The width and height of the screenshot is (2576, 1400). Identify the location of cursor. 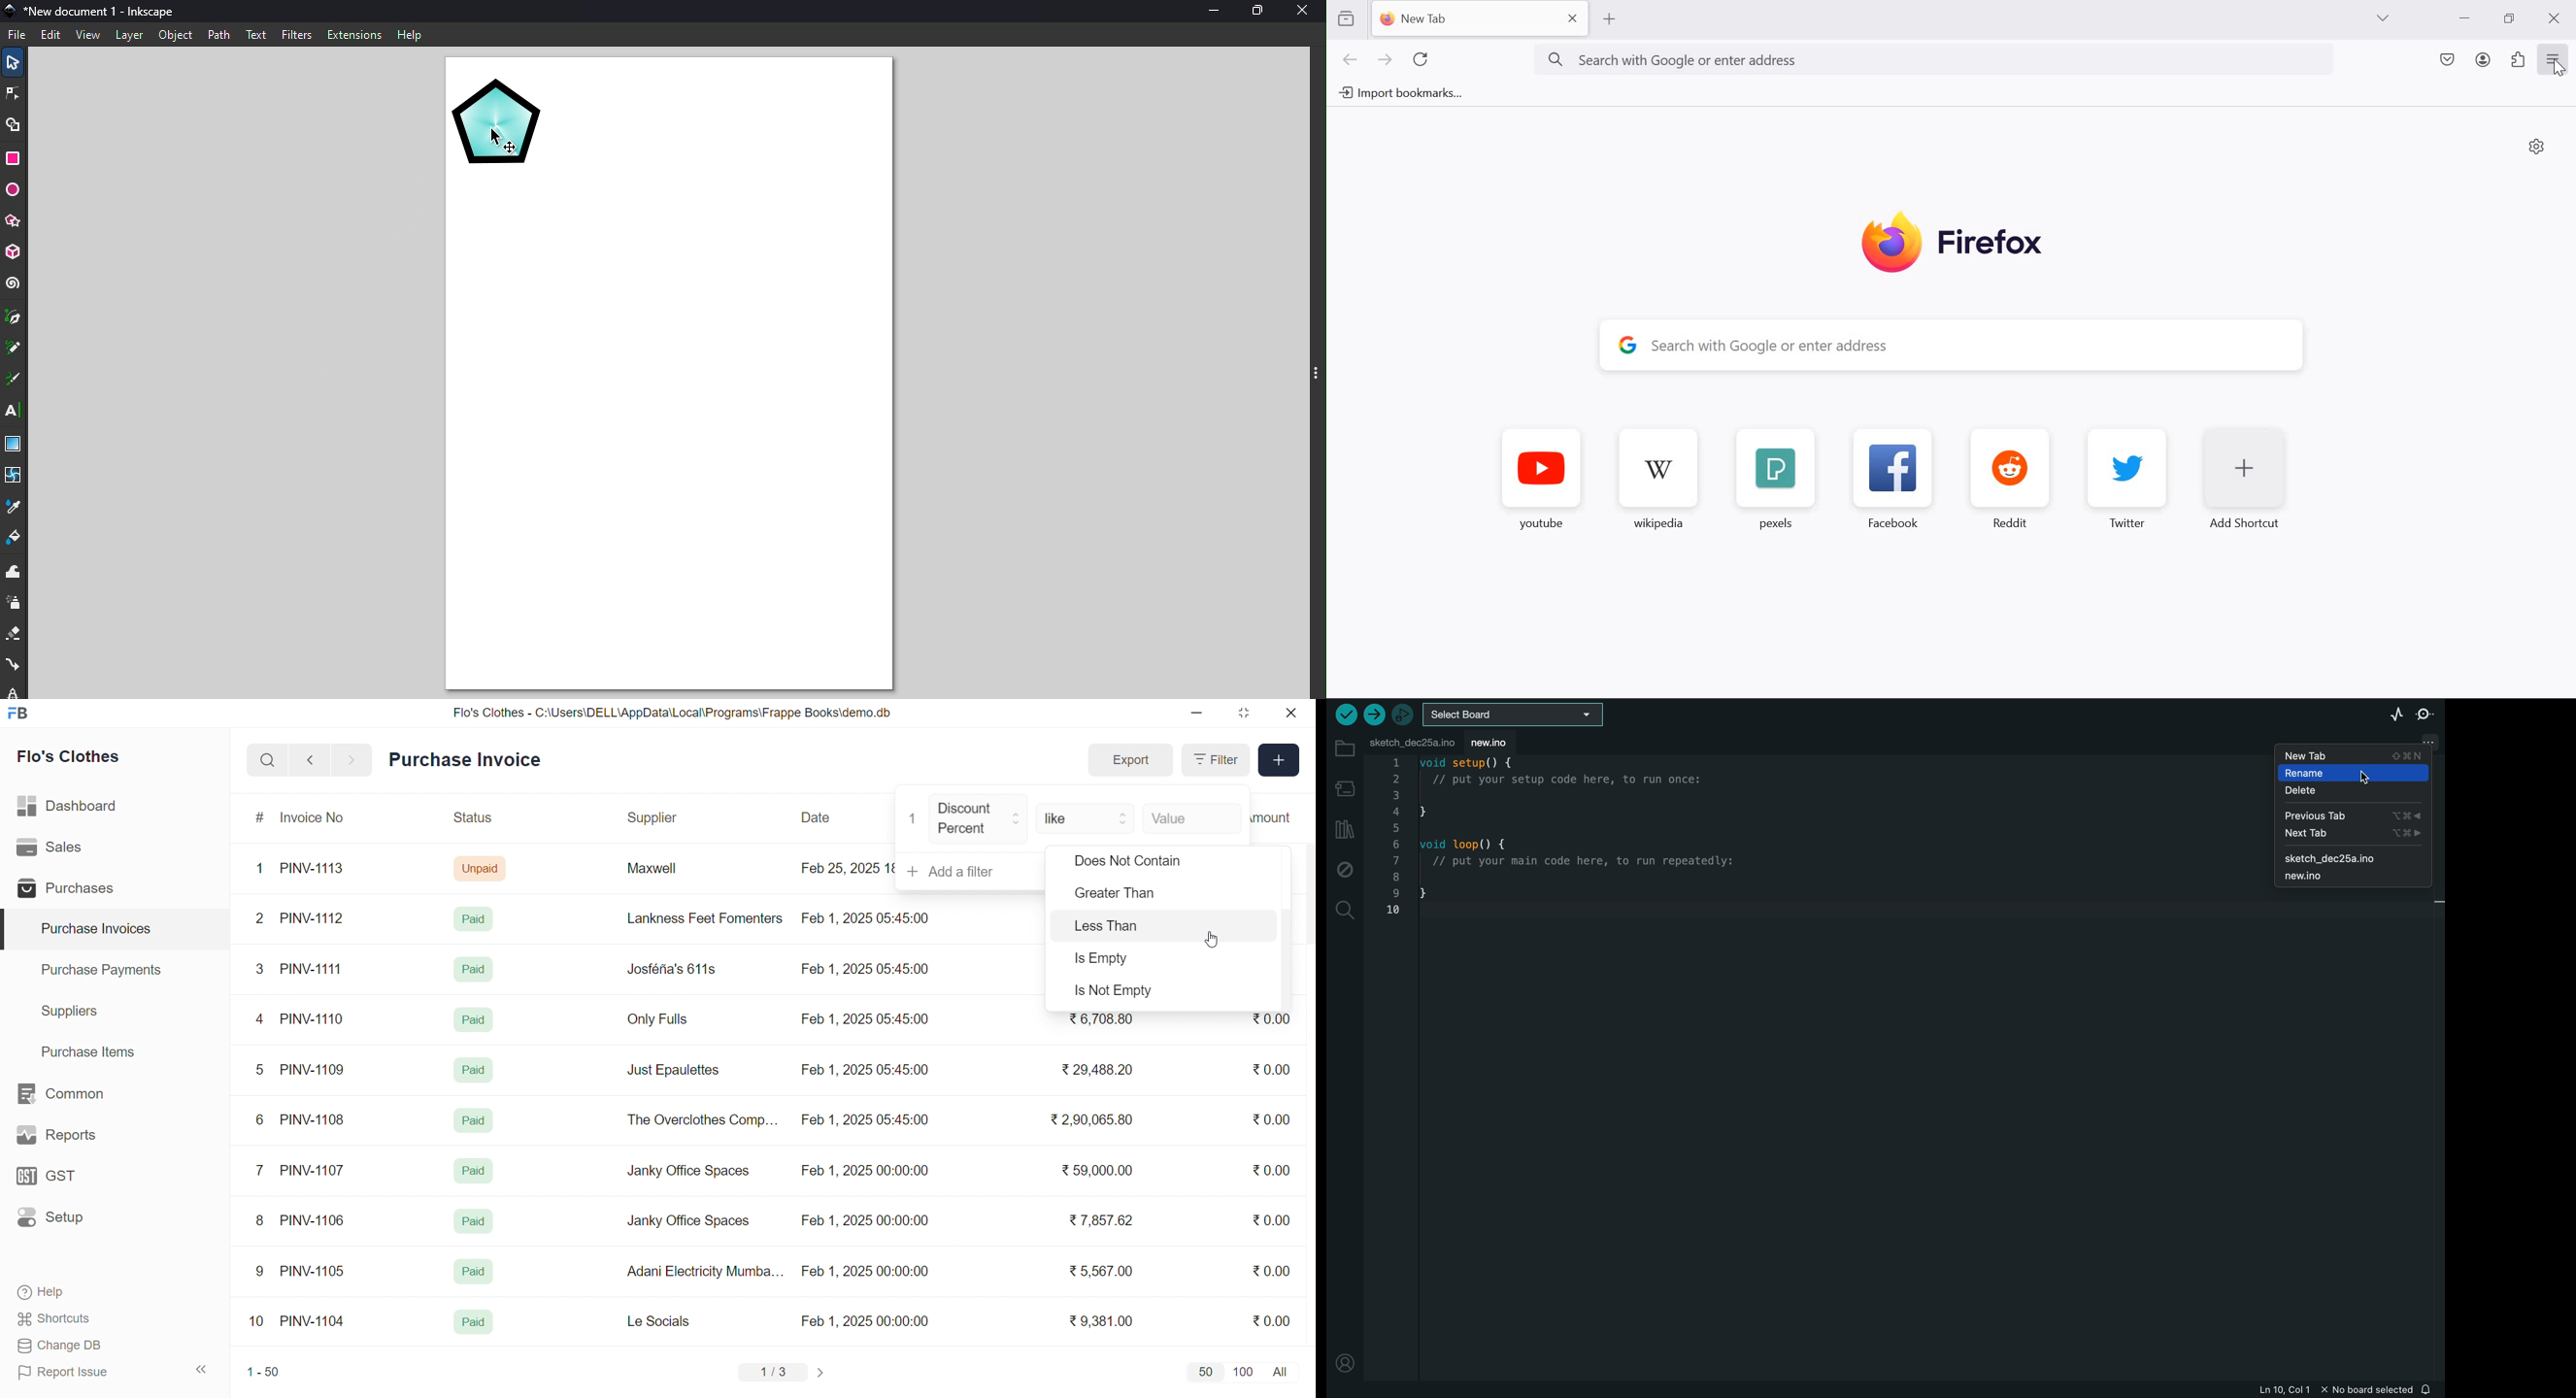
(1216, 939).